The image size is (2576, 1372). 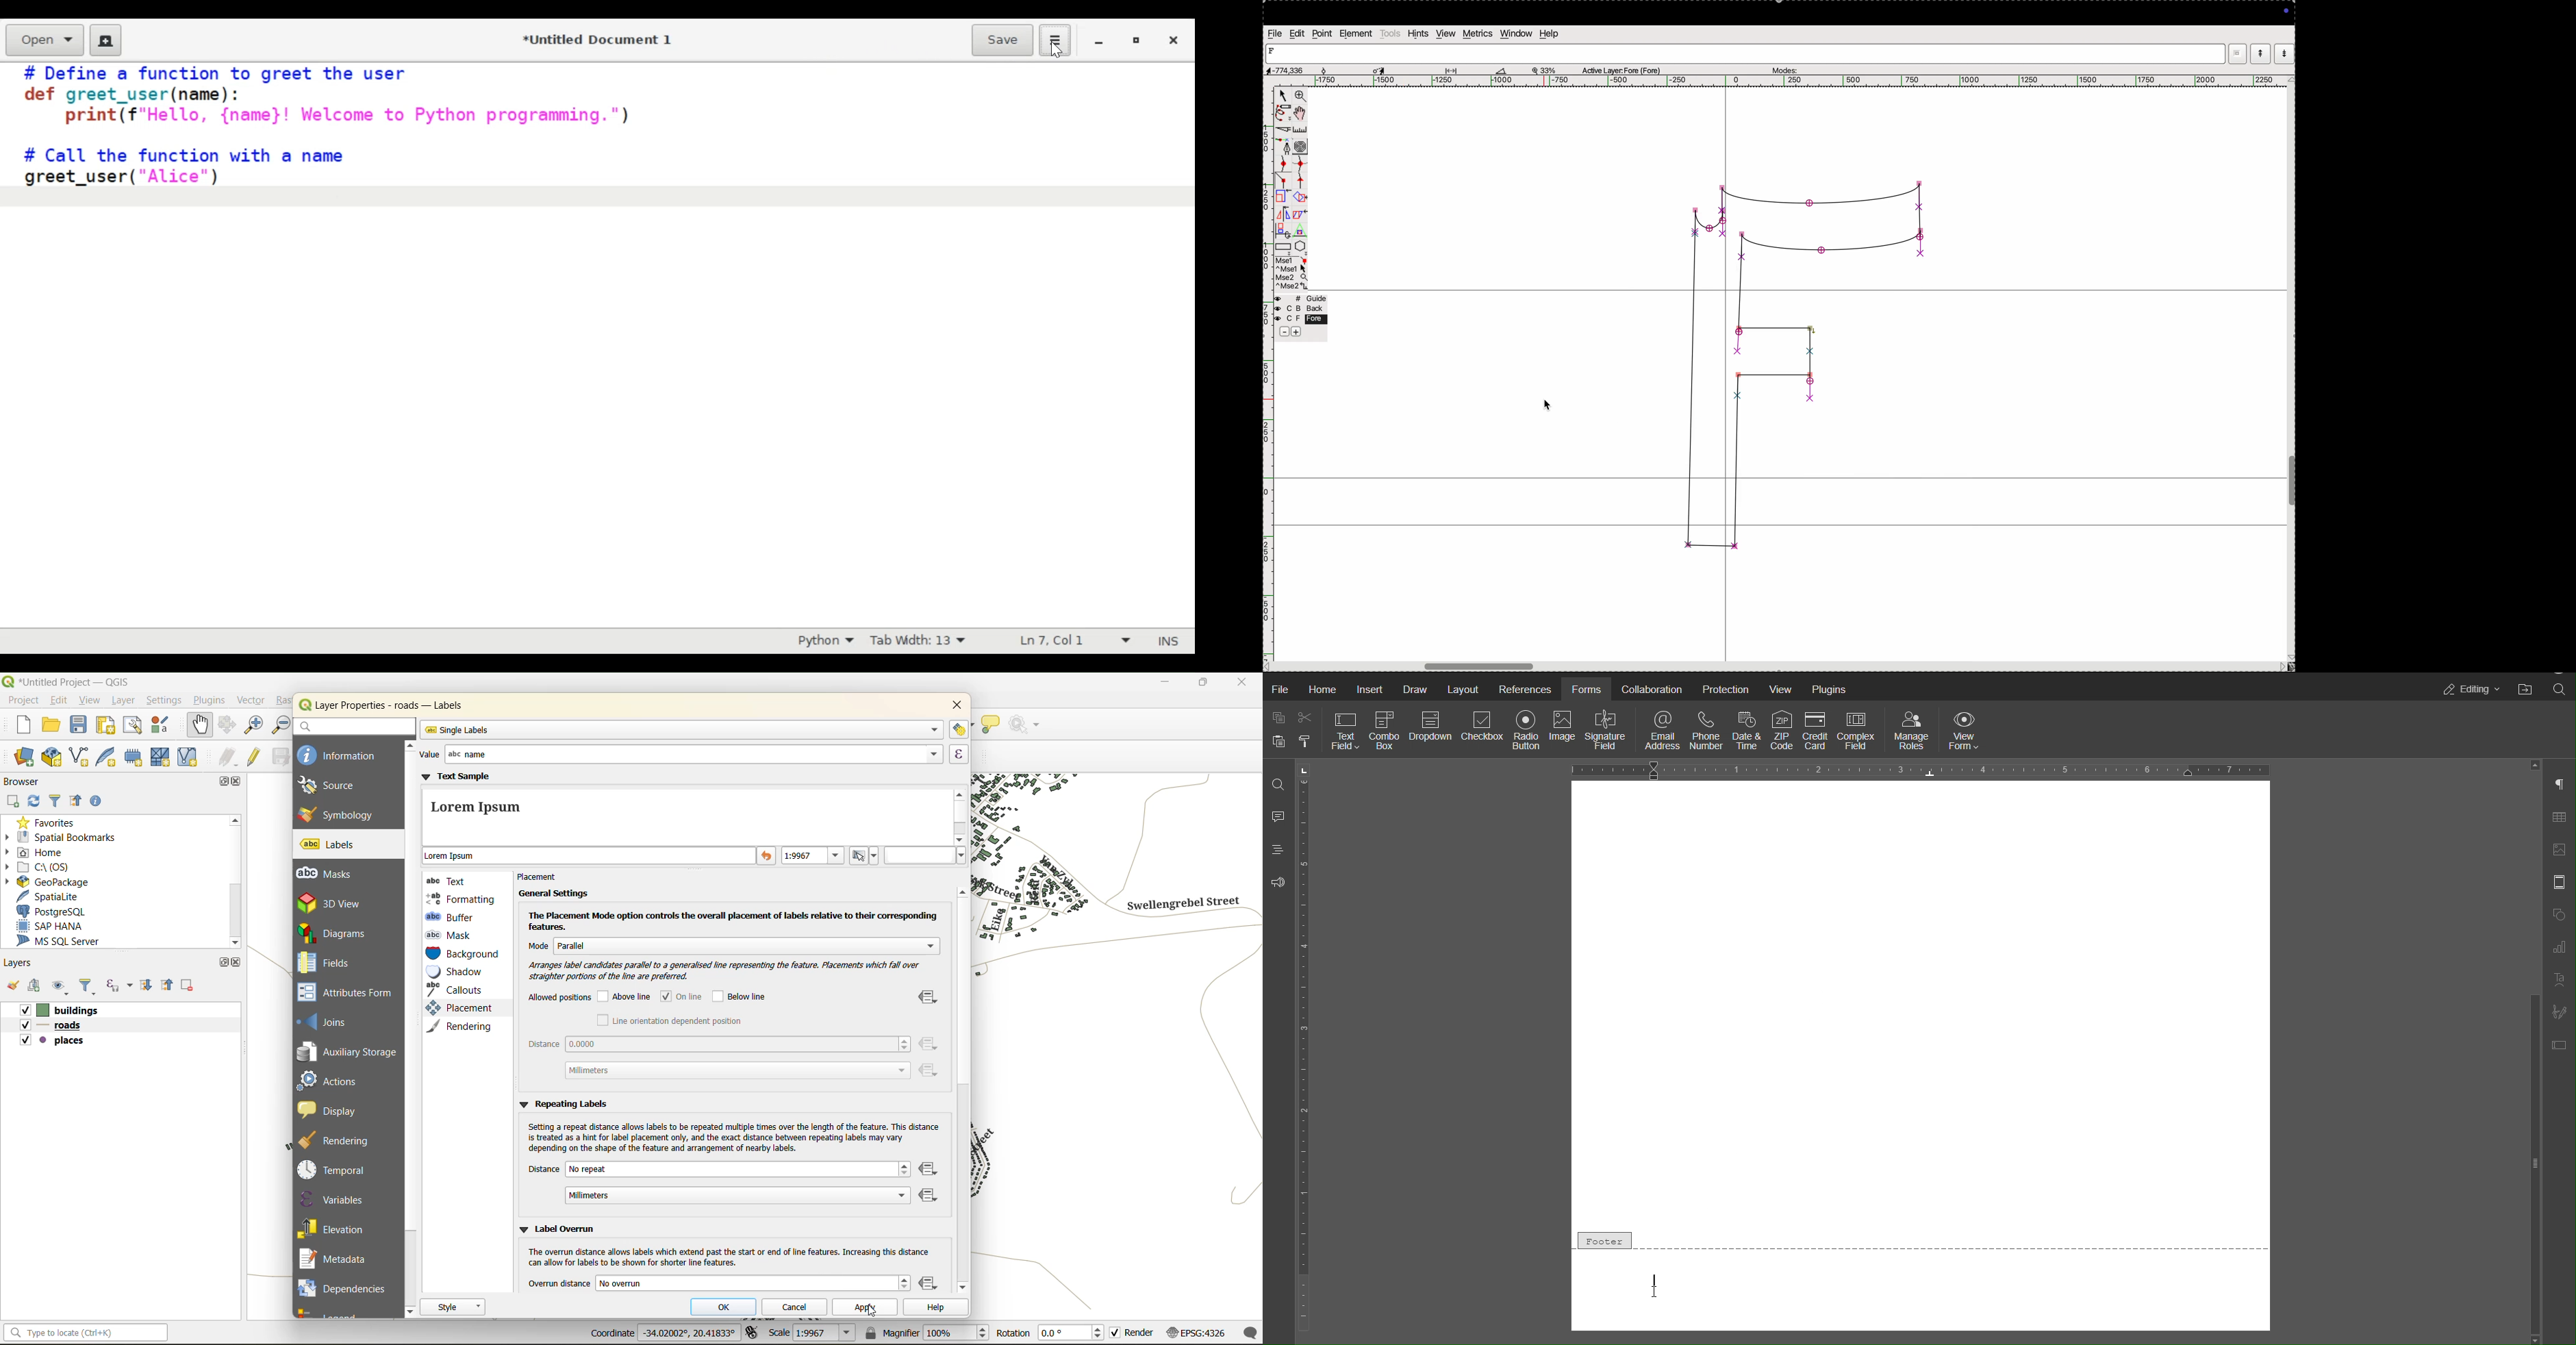 What do you see at coordinates (1419, 688) in the screenshot?
I see `Draw` at bounding box center [1419, 688].